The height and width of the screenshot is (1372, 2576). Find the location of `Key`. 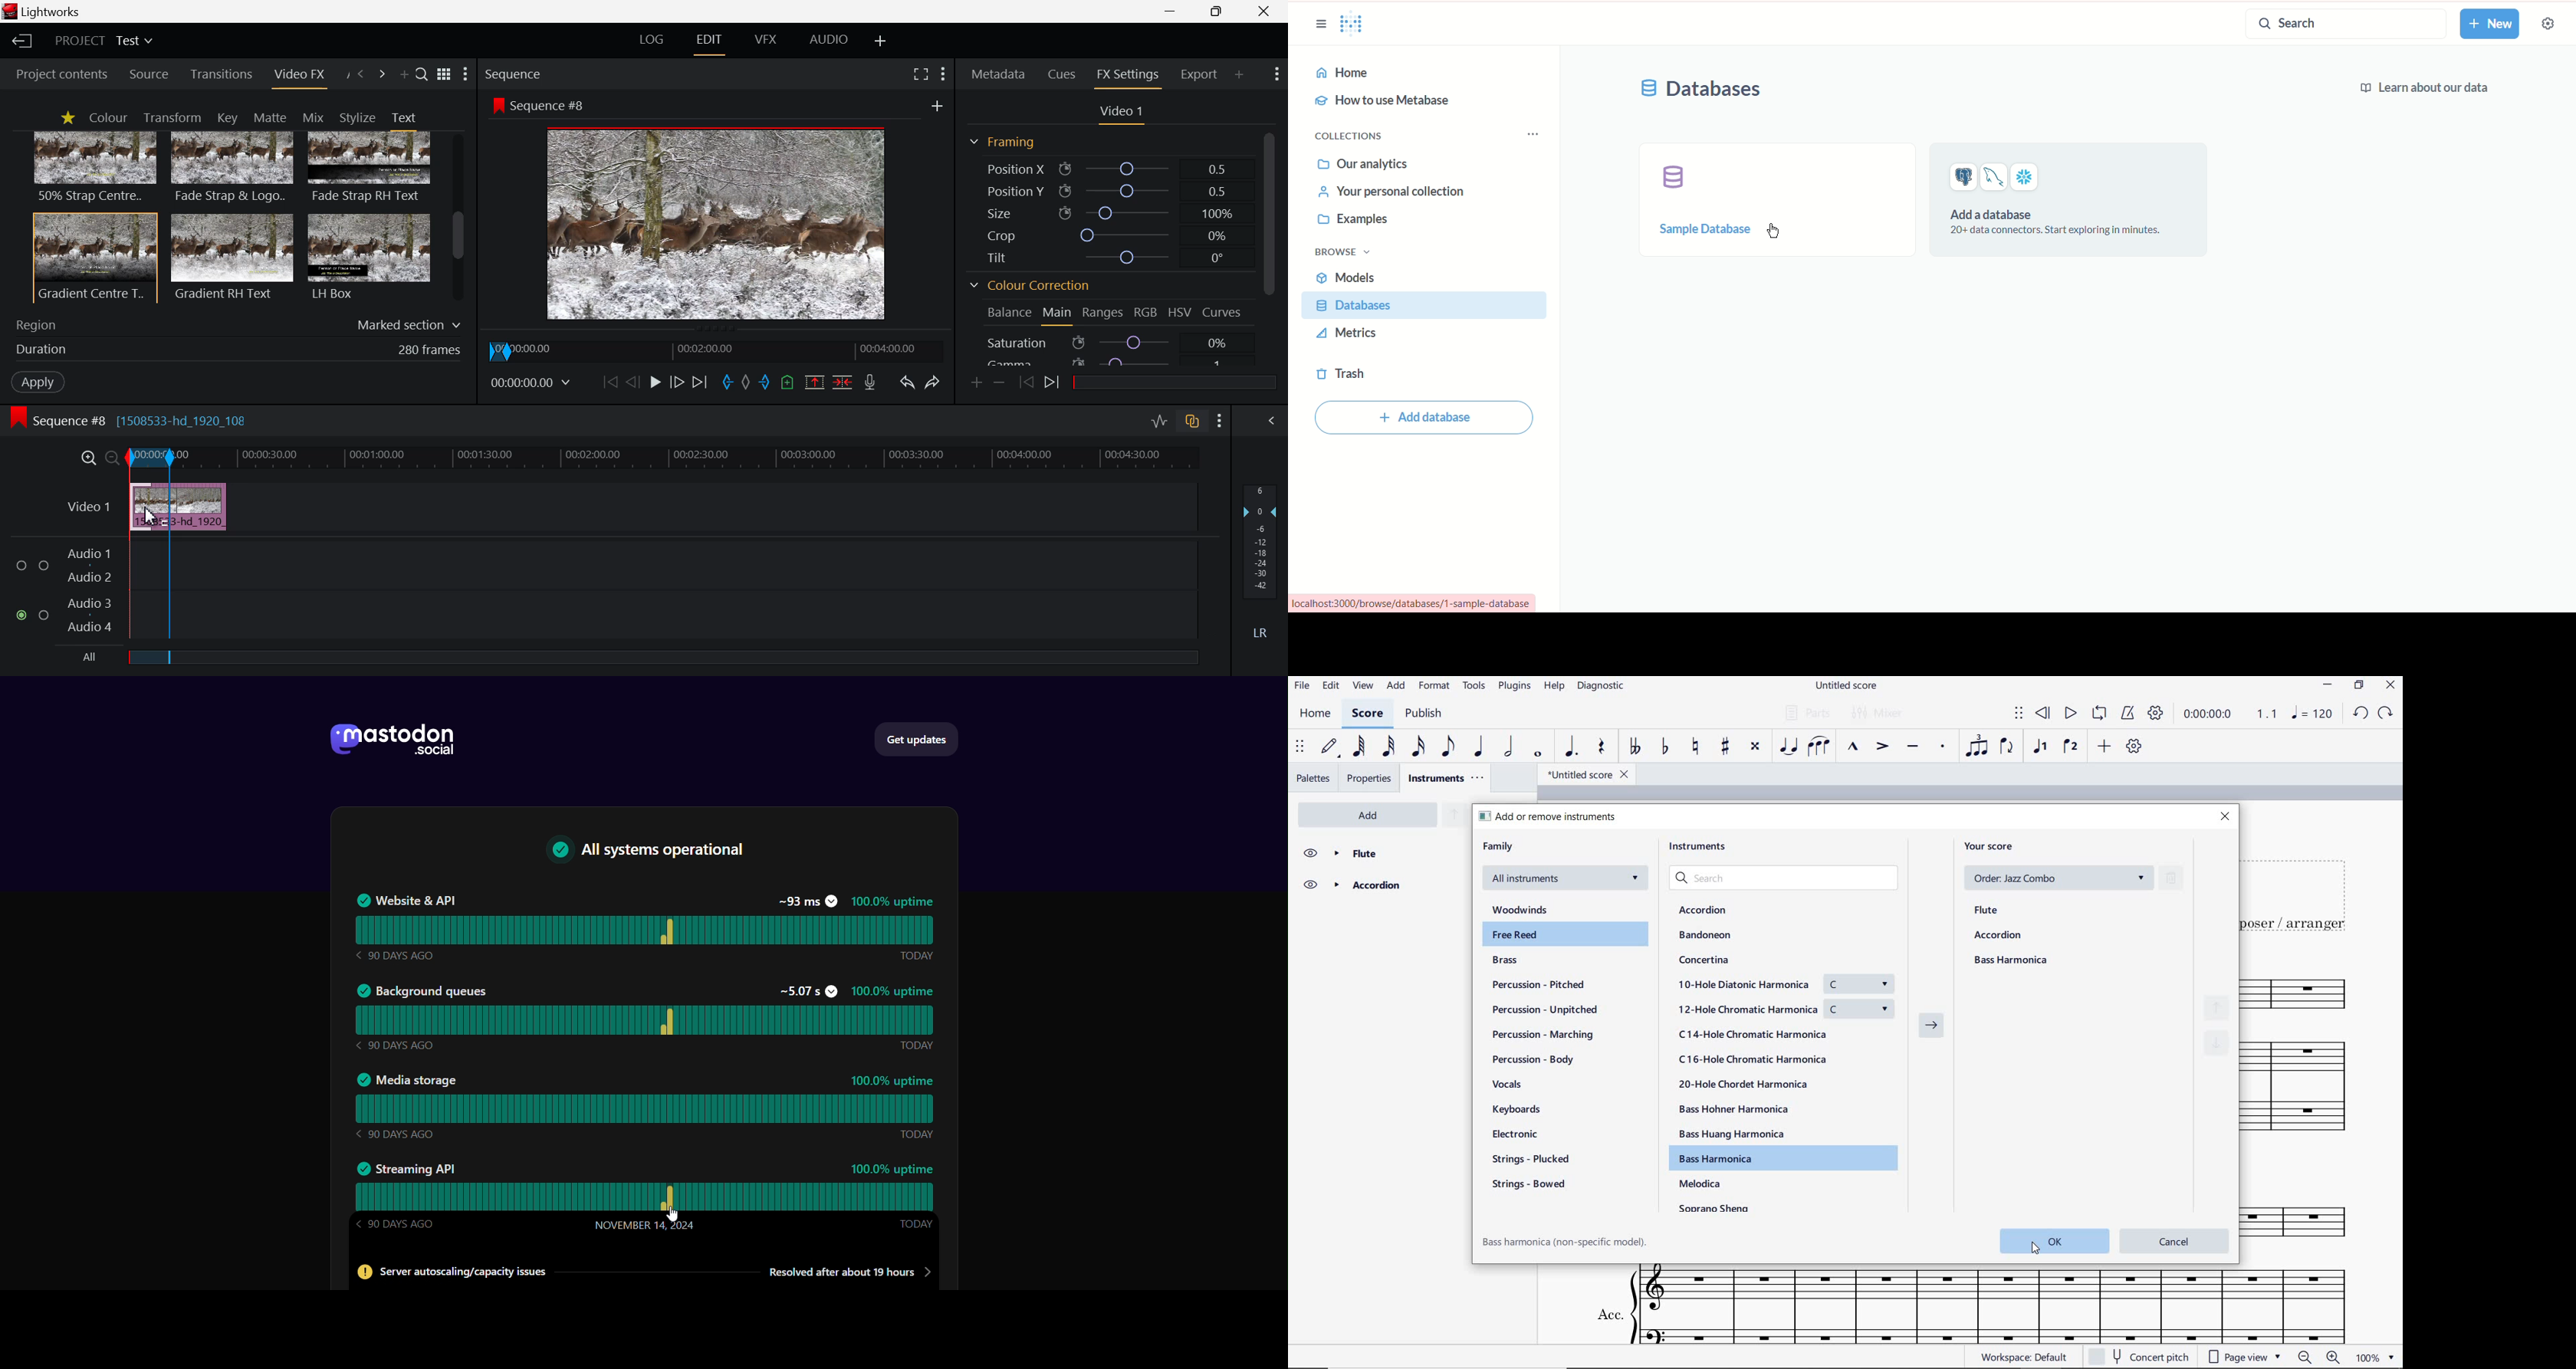

Key is located at coordinates (226, 118).